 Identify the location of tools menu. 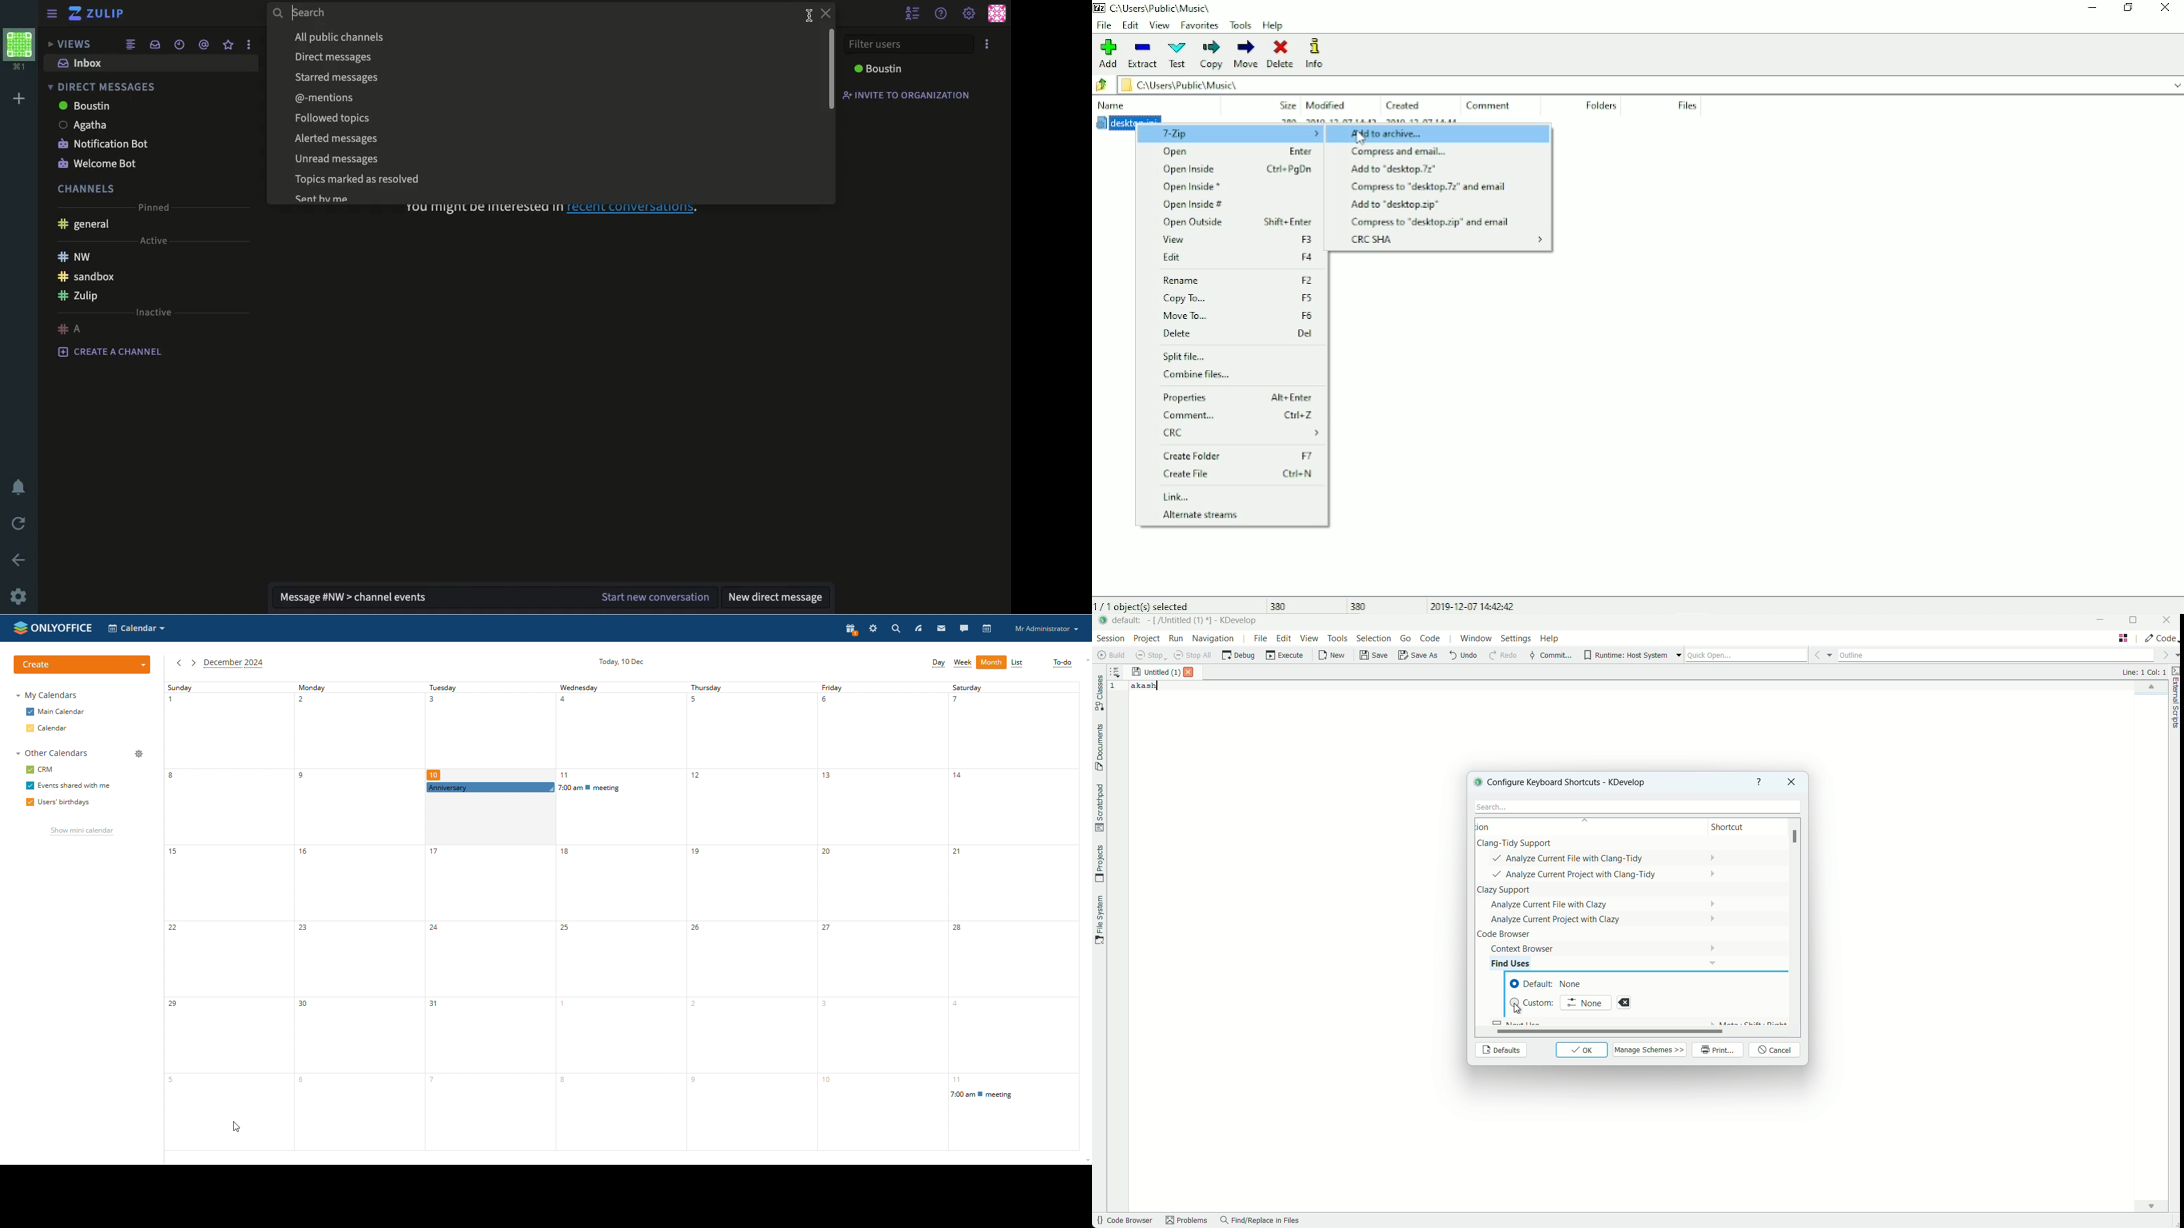
(1337, 638).